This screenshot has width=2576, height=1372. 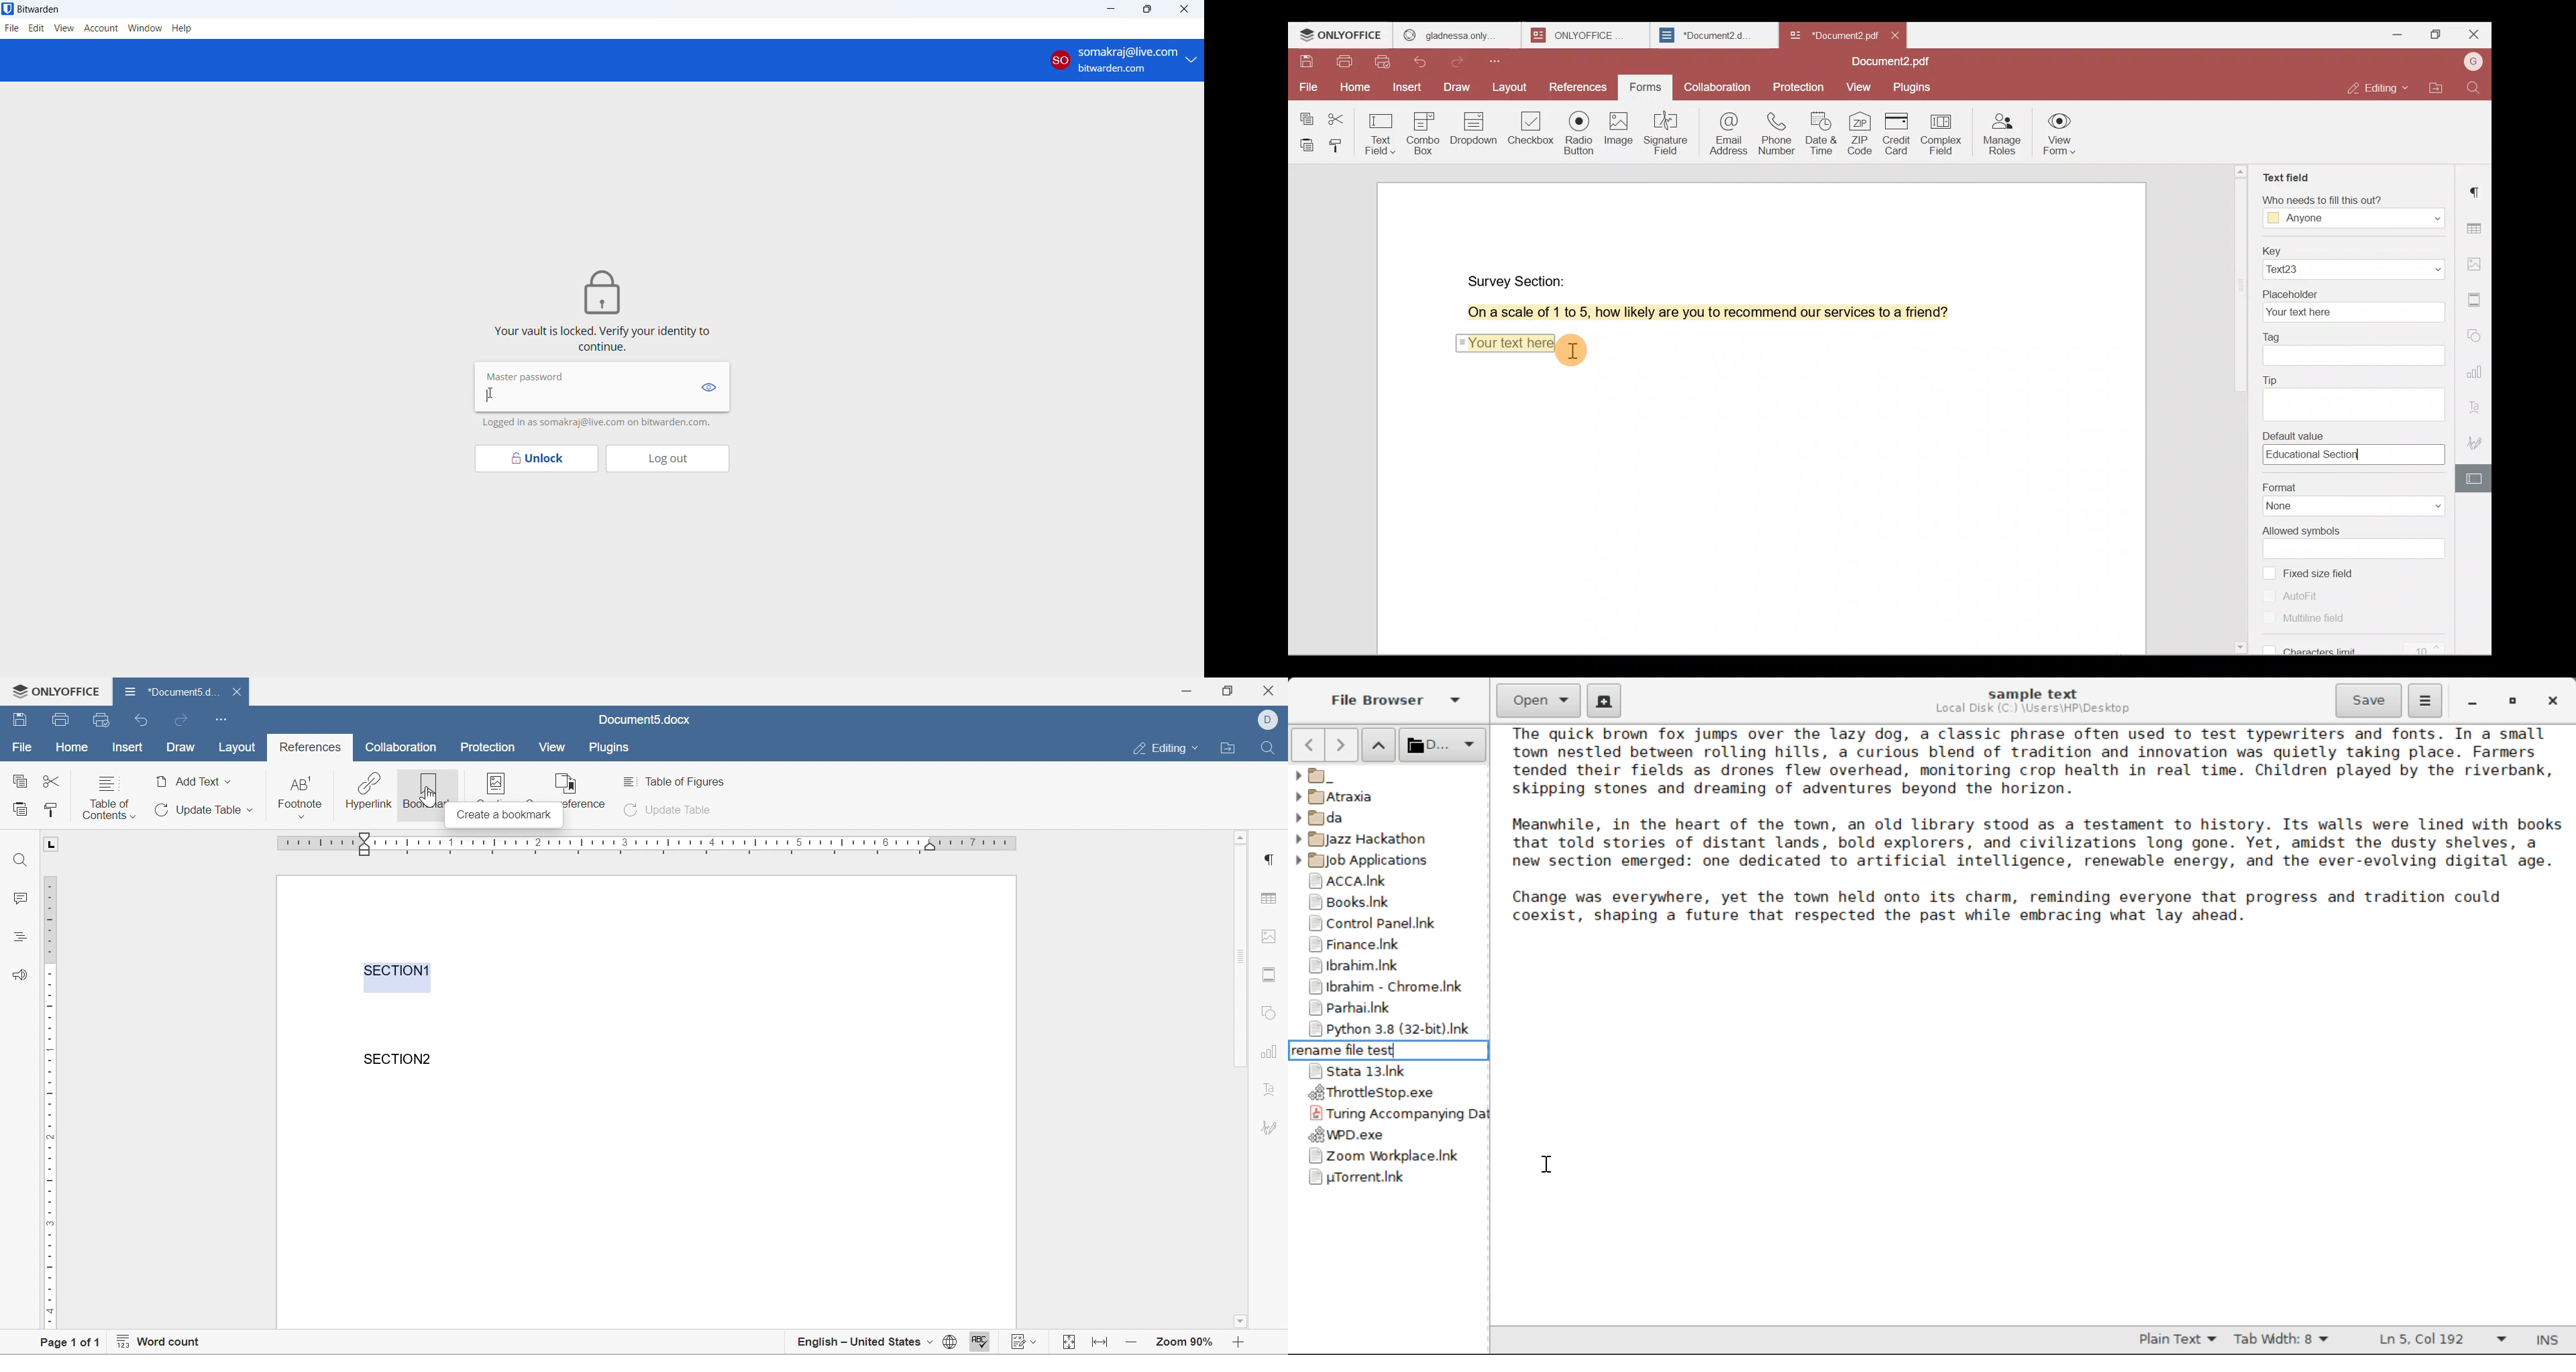 I want to click on hyperlink, so click(x=368, y=791).